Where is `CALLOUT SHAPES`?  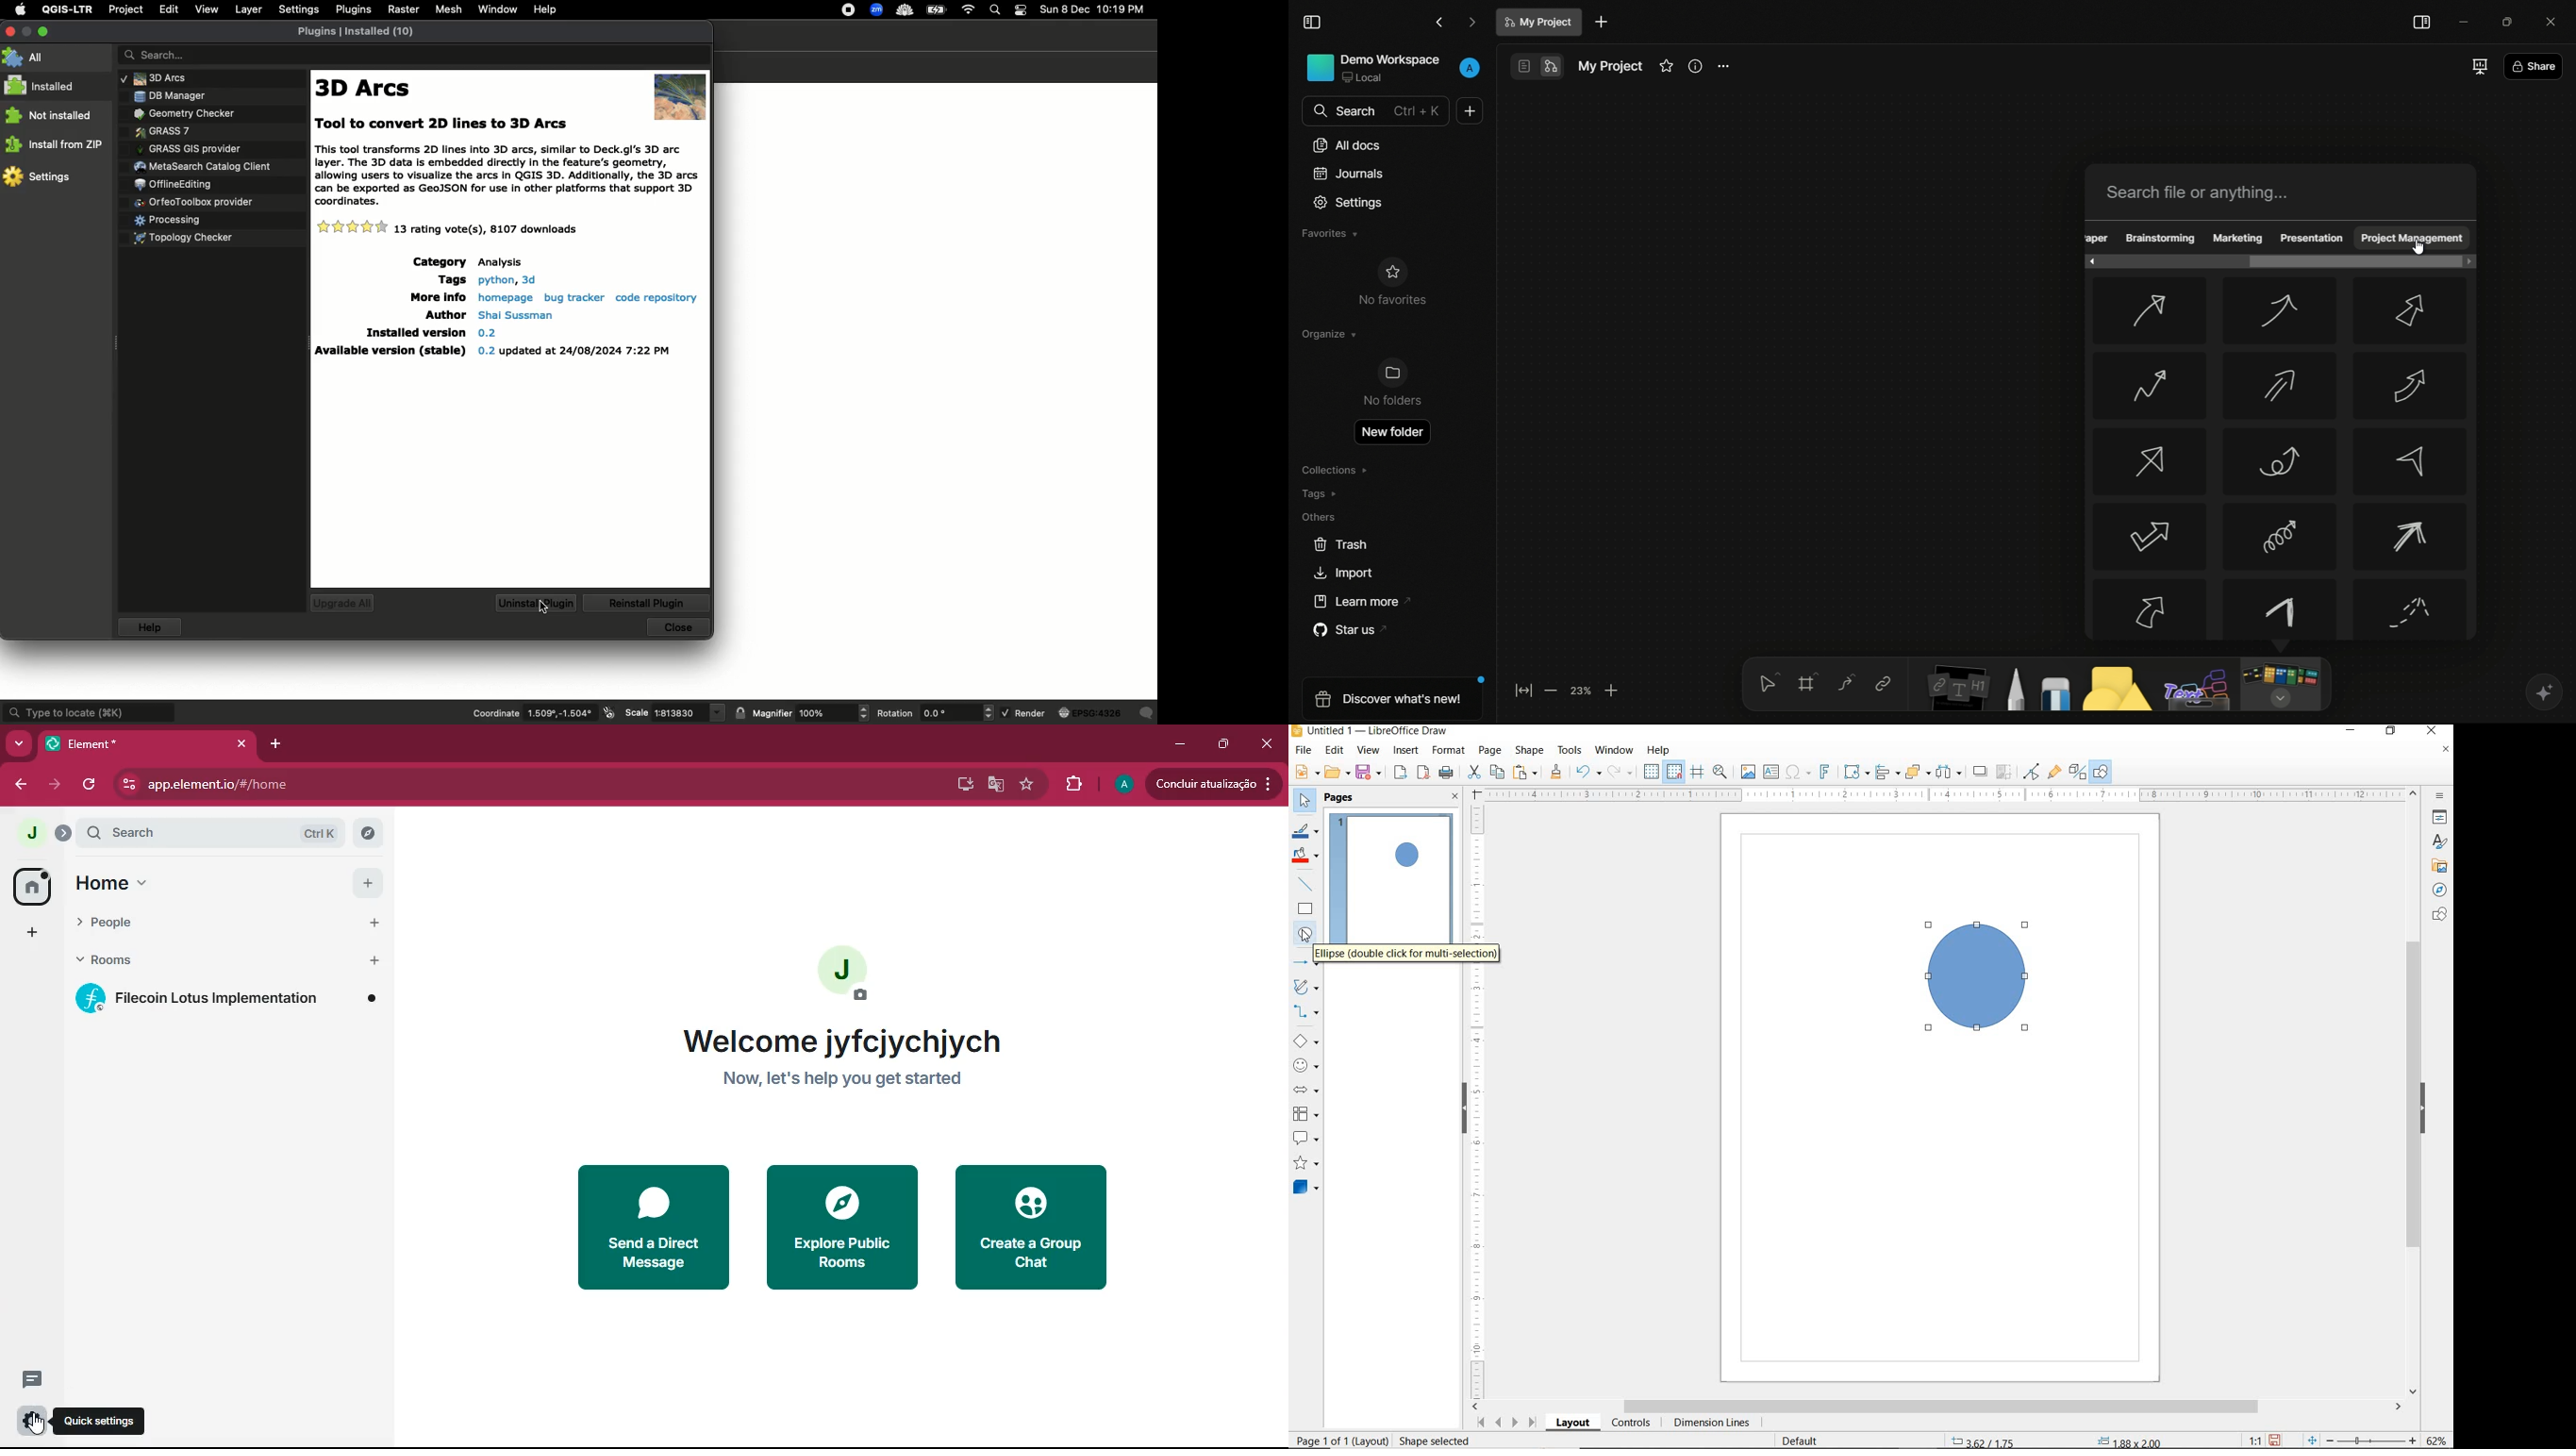
CALLOUT SHAPES is located at coordinates (1305, 1139).